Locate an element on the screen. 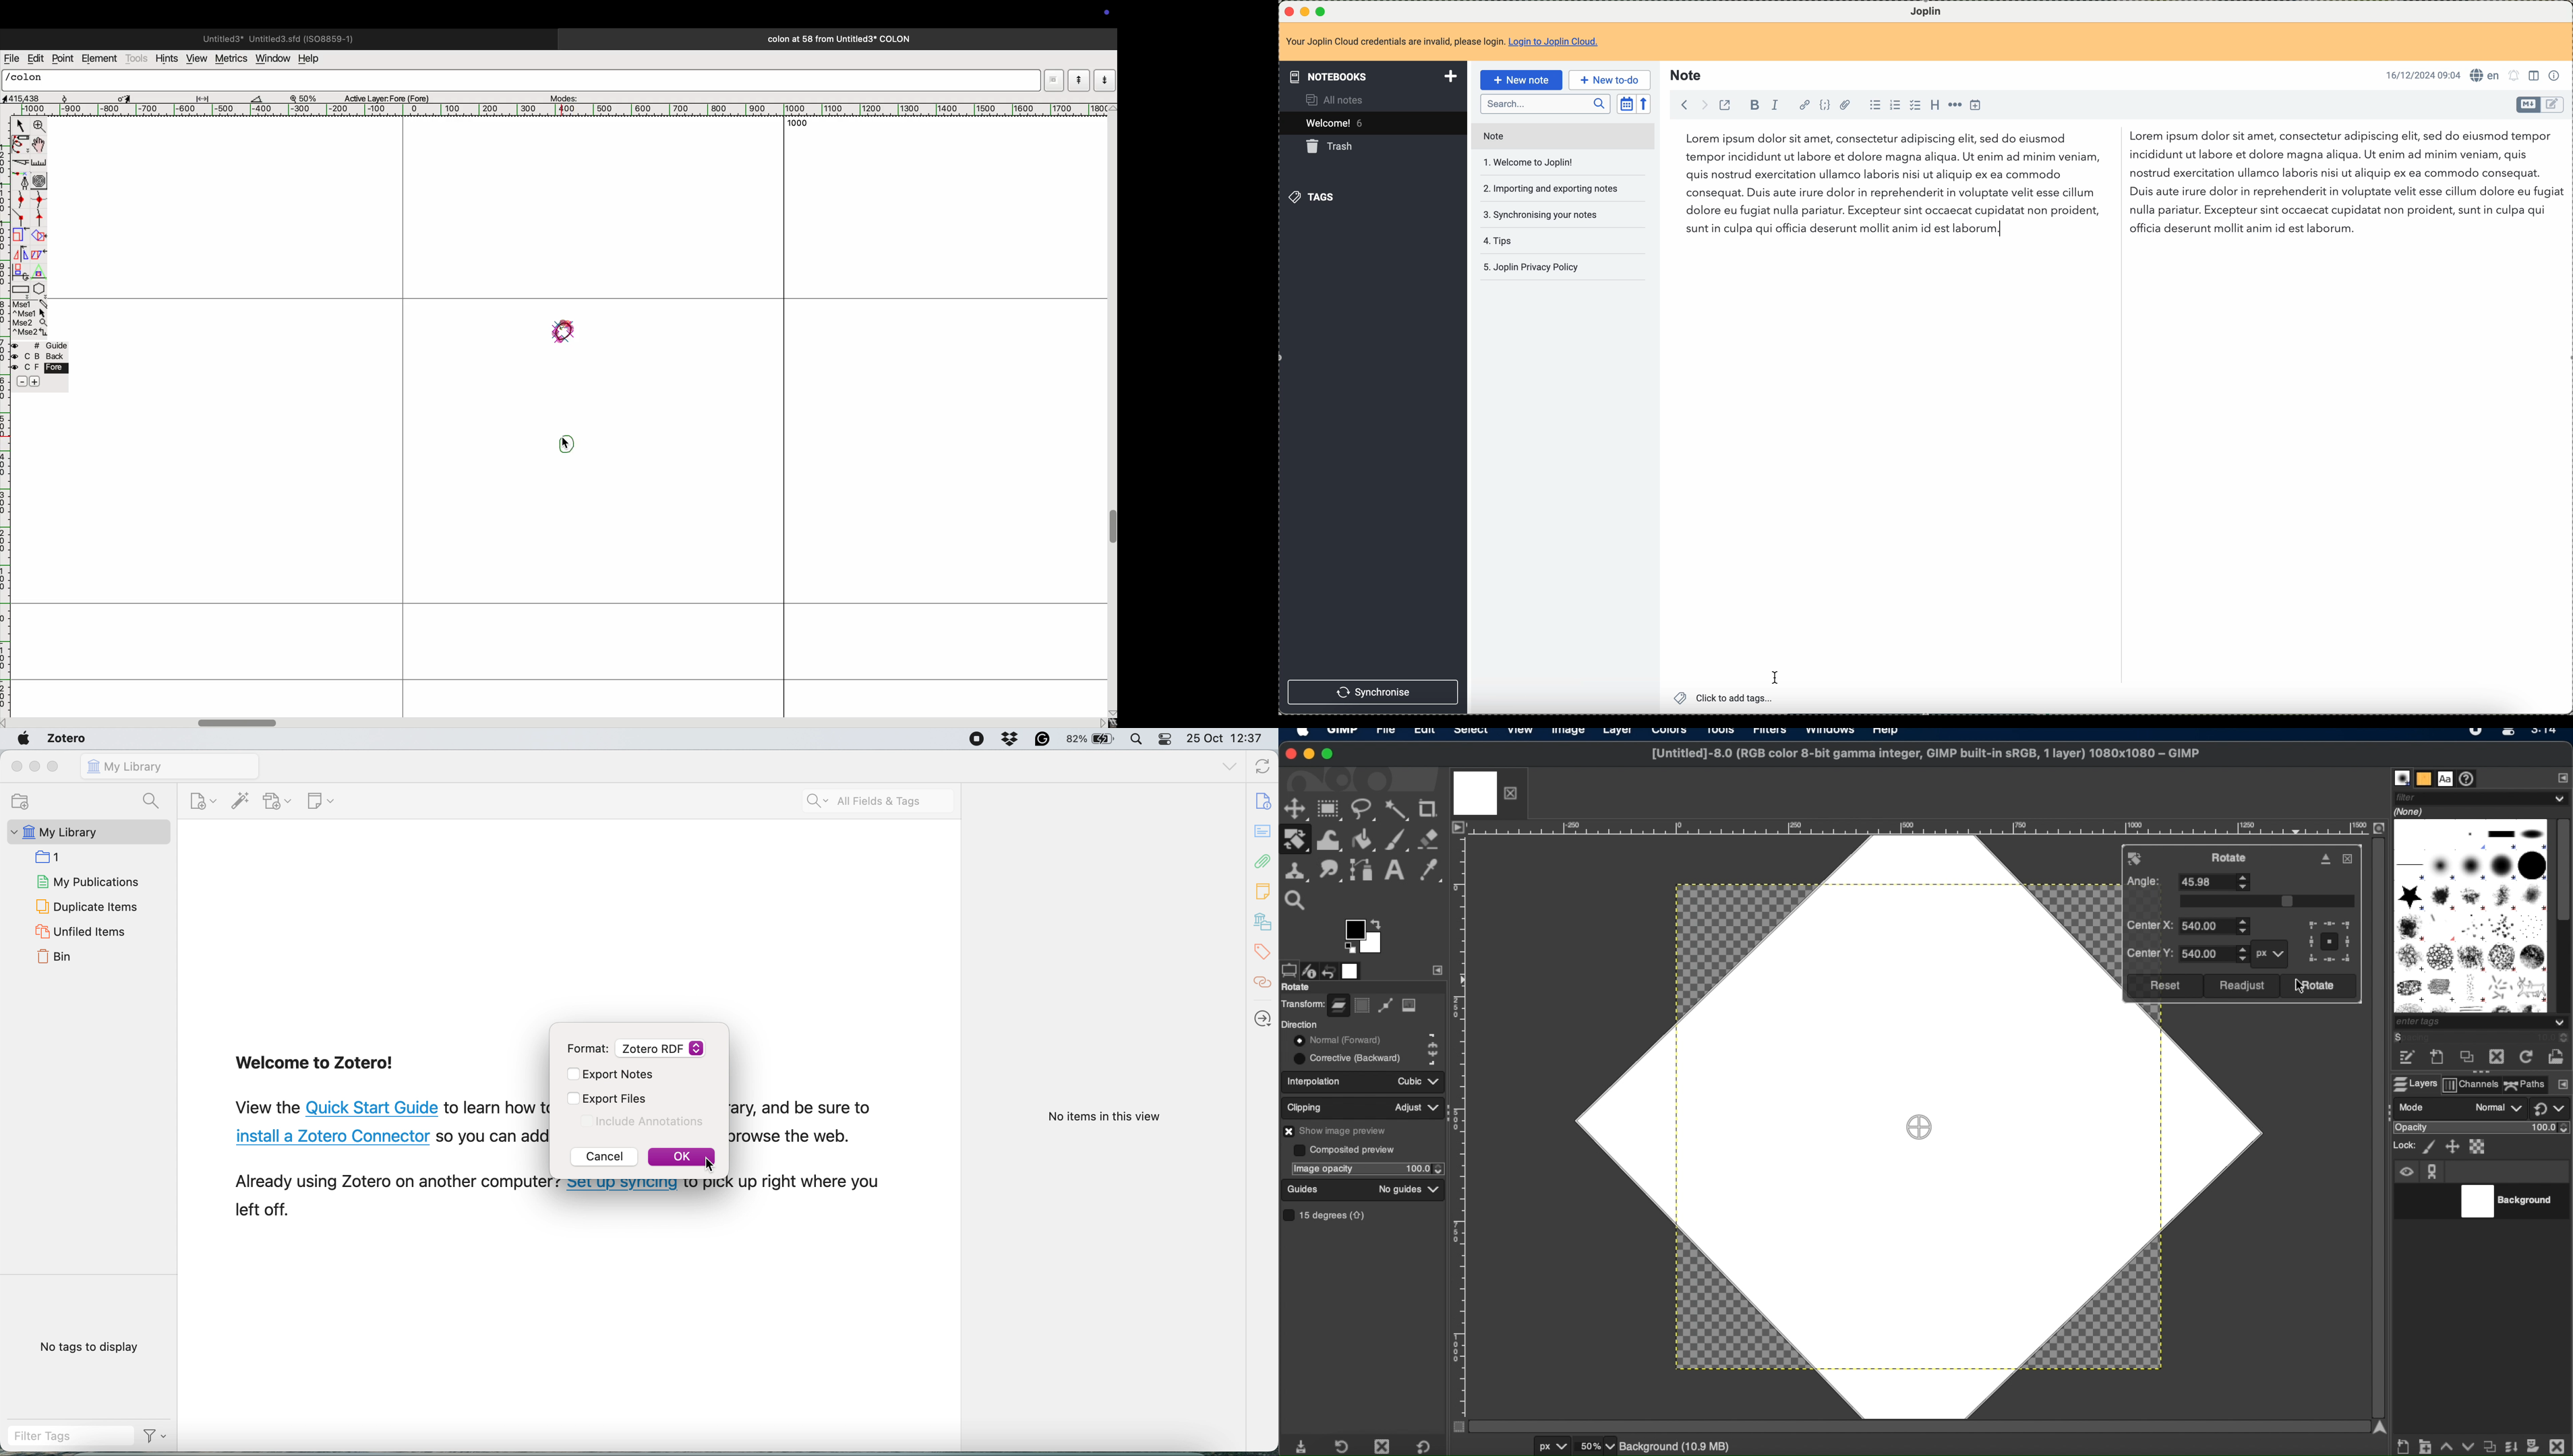 The height and width of the screenshot is (1456, 2576). my publications is located at coordinates (86, 882).